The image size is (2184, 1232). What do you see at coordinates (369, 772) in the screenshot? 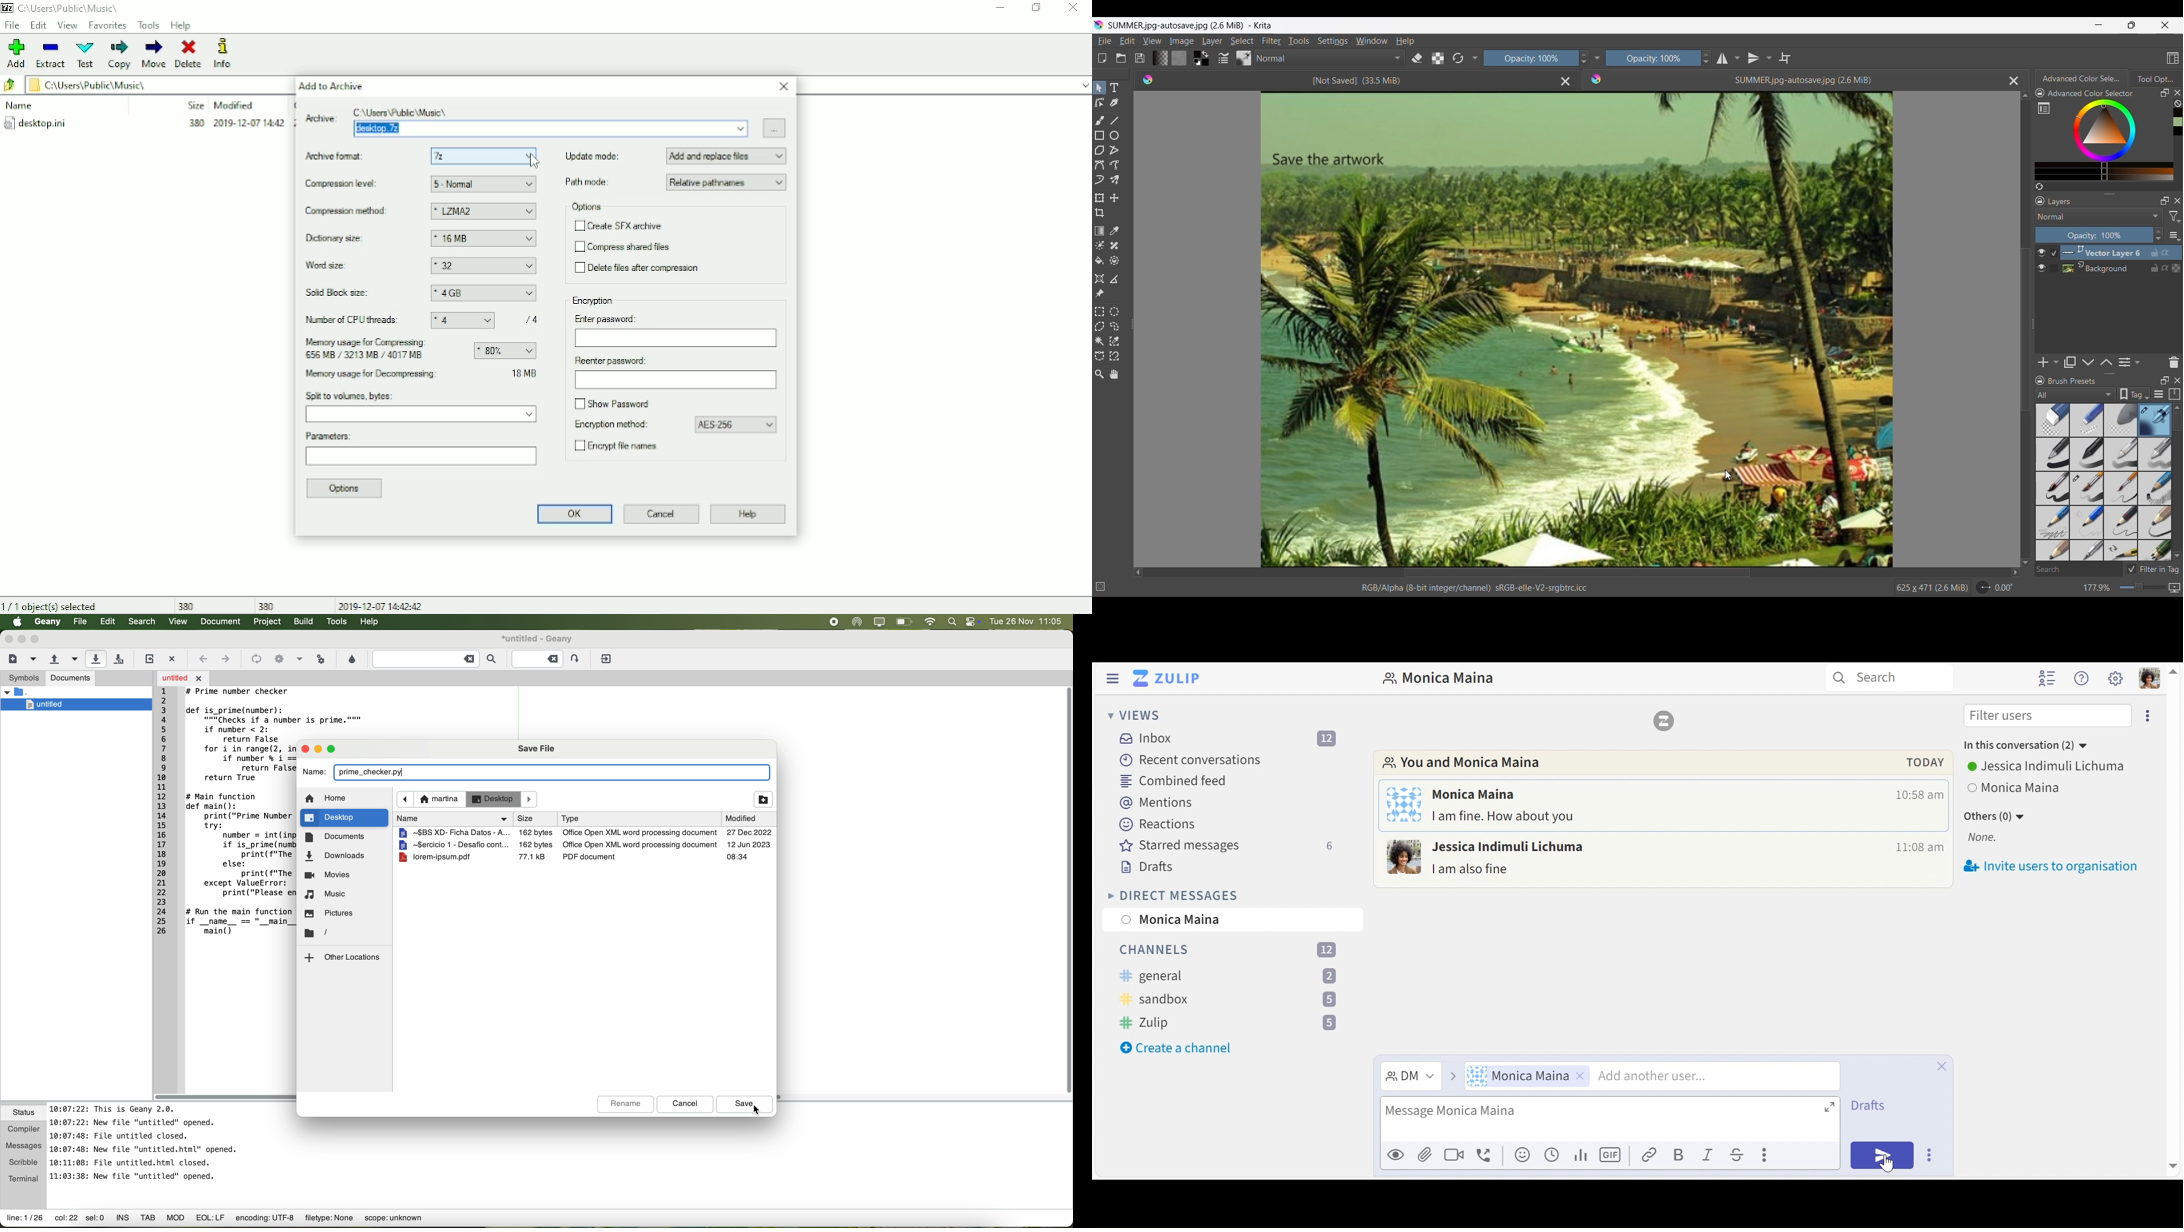
I see `prime_checker.py` at bounding box center [369, 772].